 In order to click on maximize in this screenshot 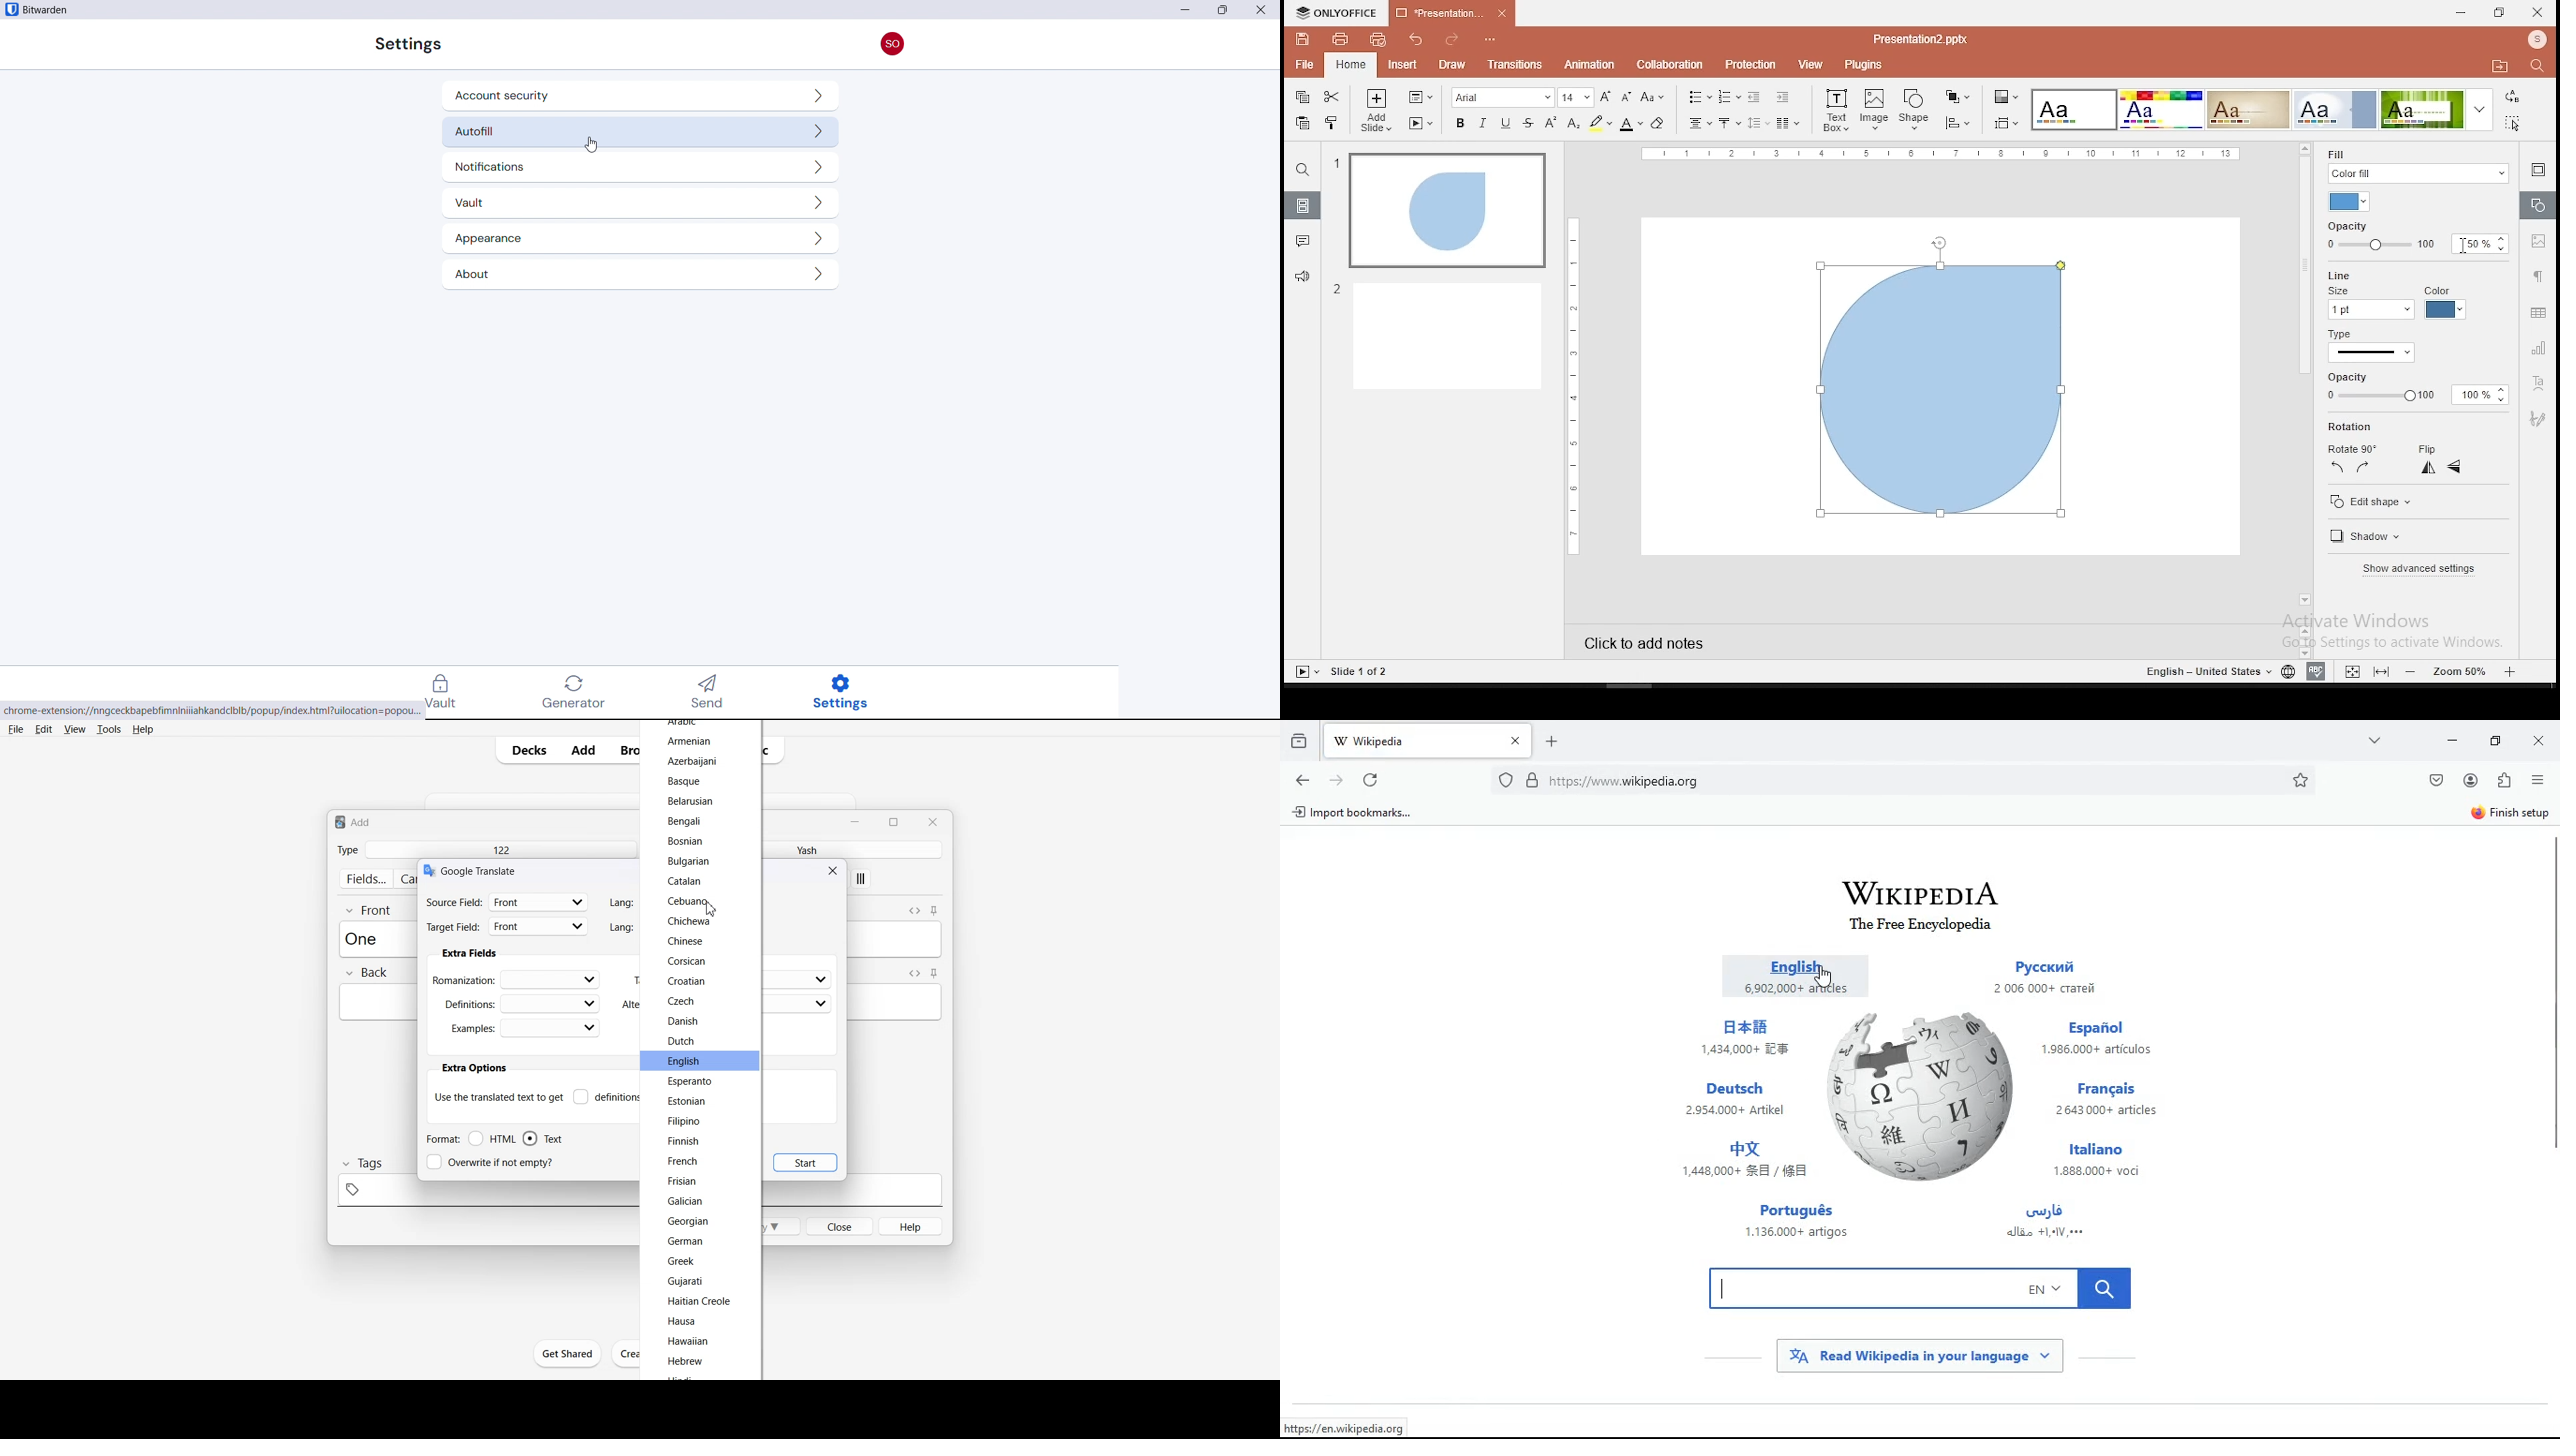, I will do `click(2495, 740)`.